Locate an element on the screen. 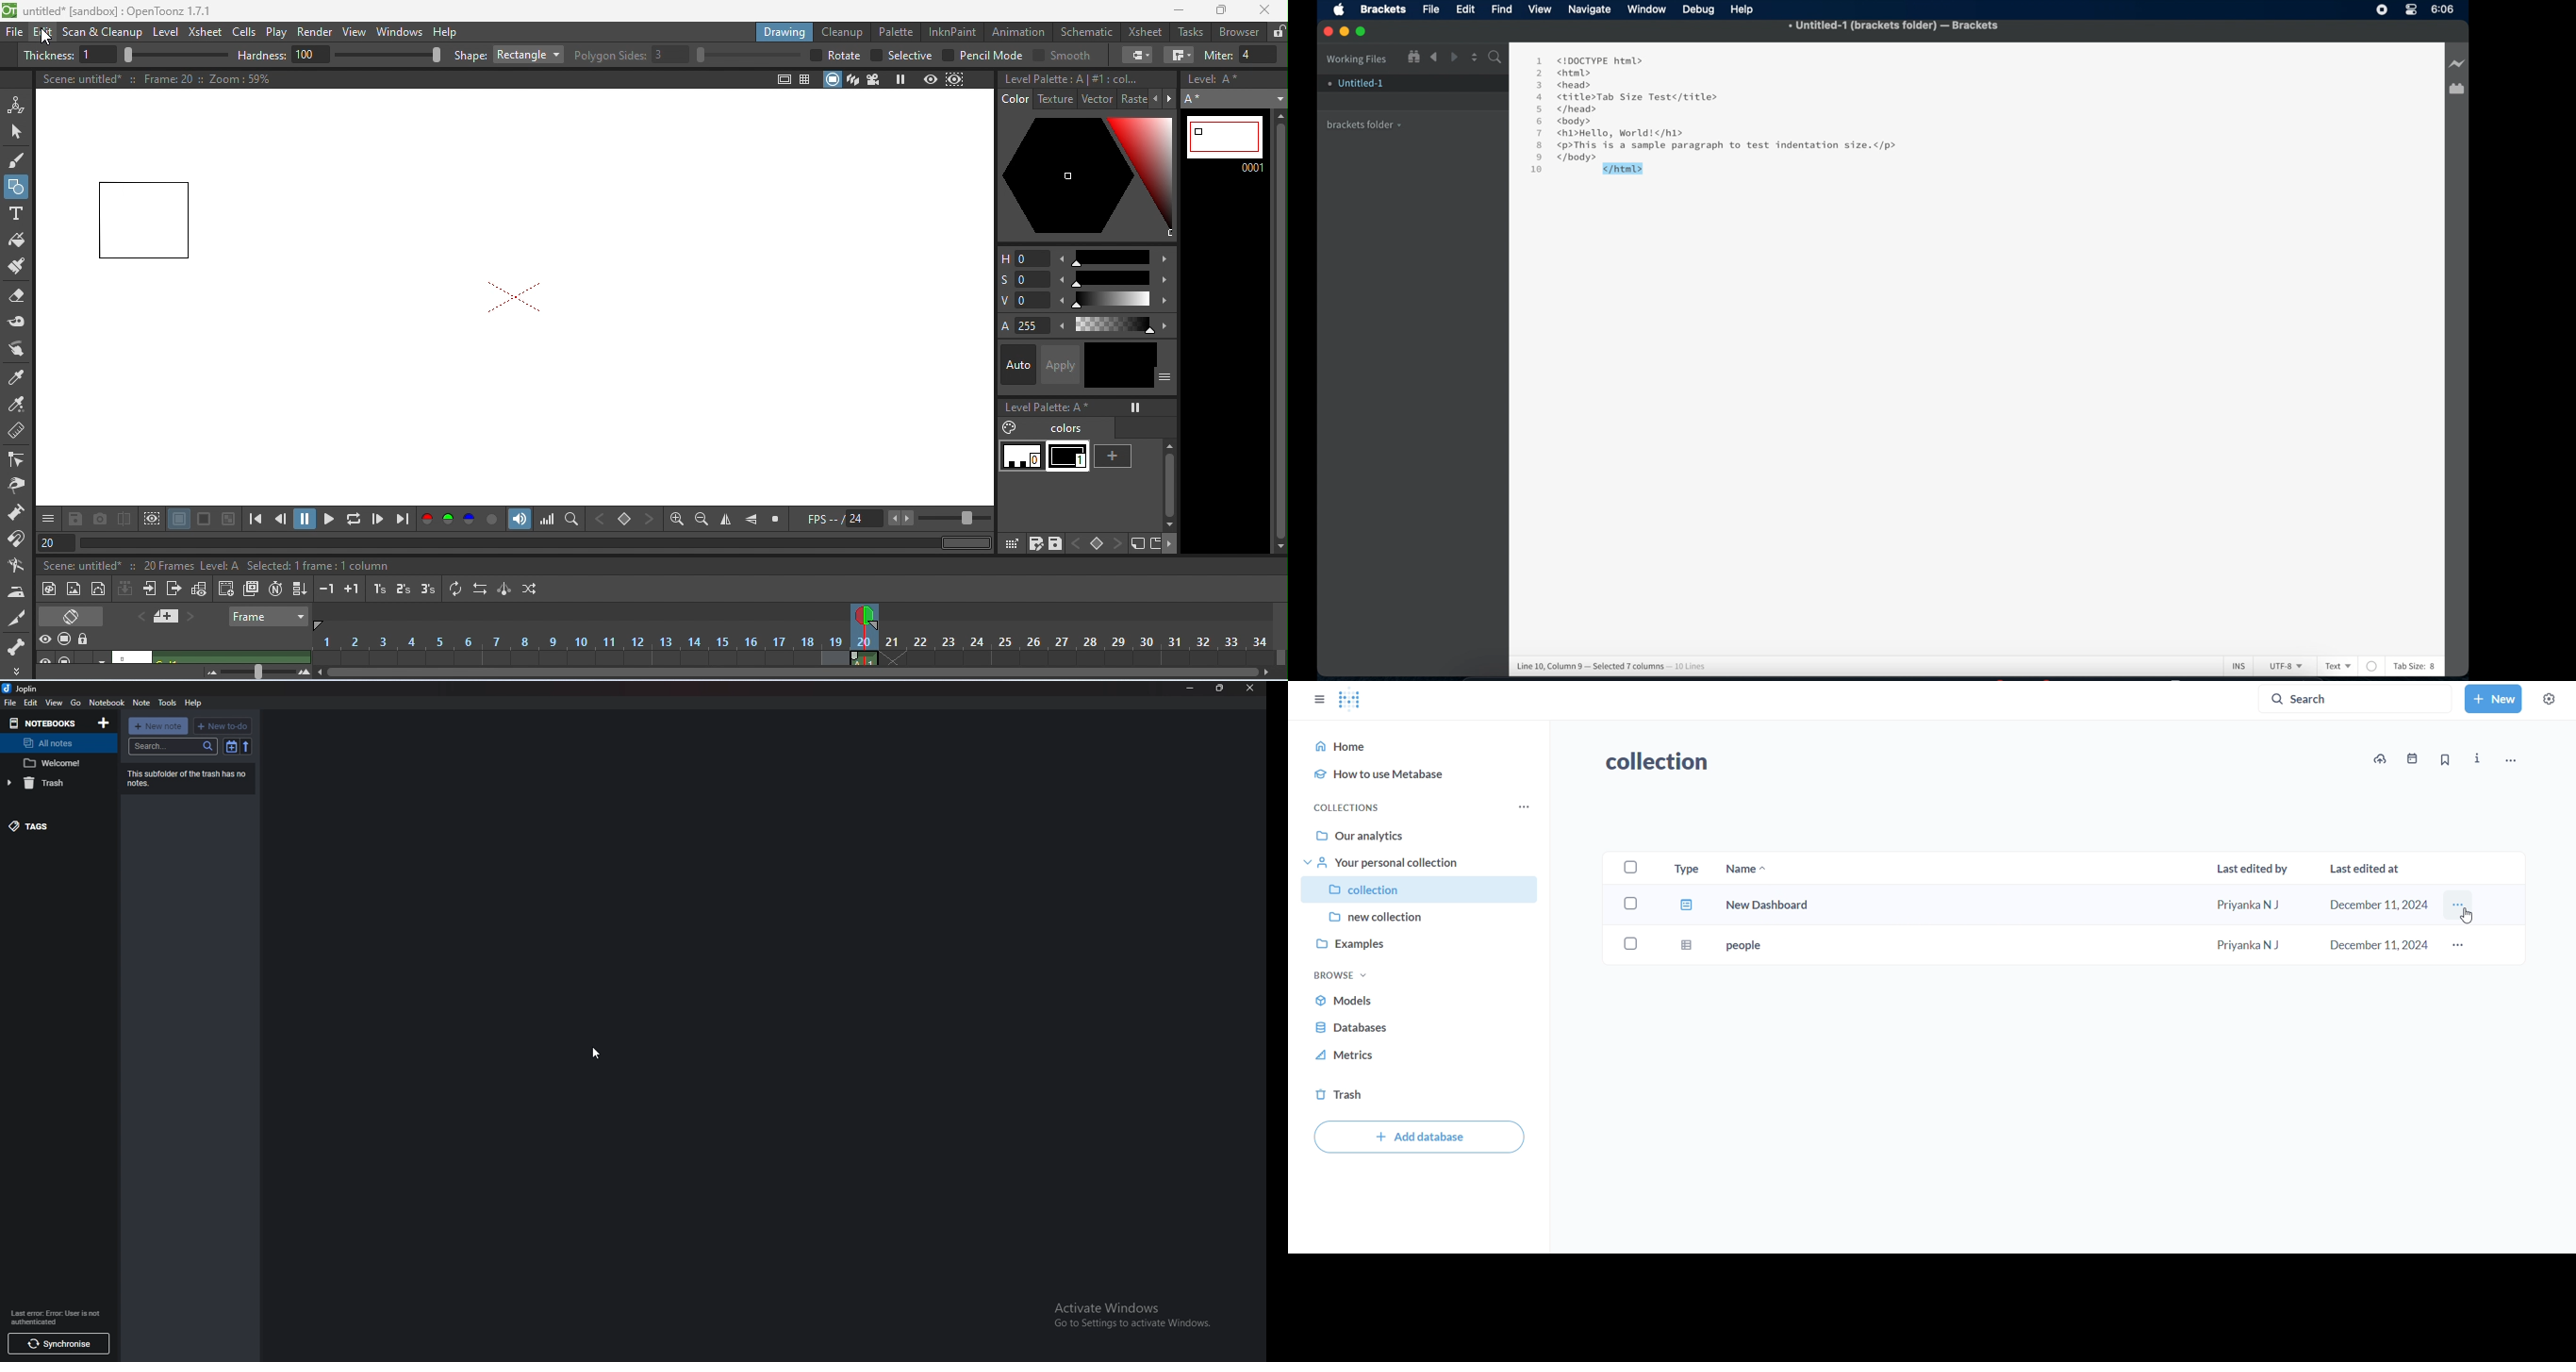 The image size is (2576, 1372). flip vertically is located at coordinates (751, 520).